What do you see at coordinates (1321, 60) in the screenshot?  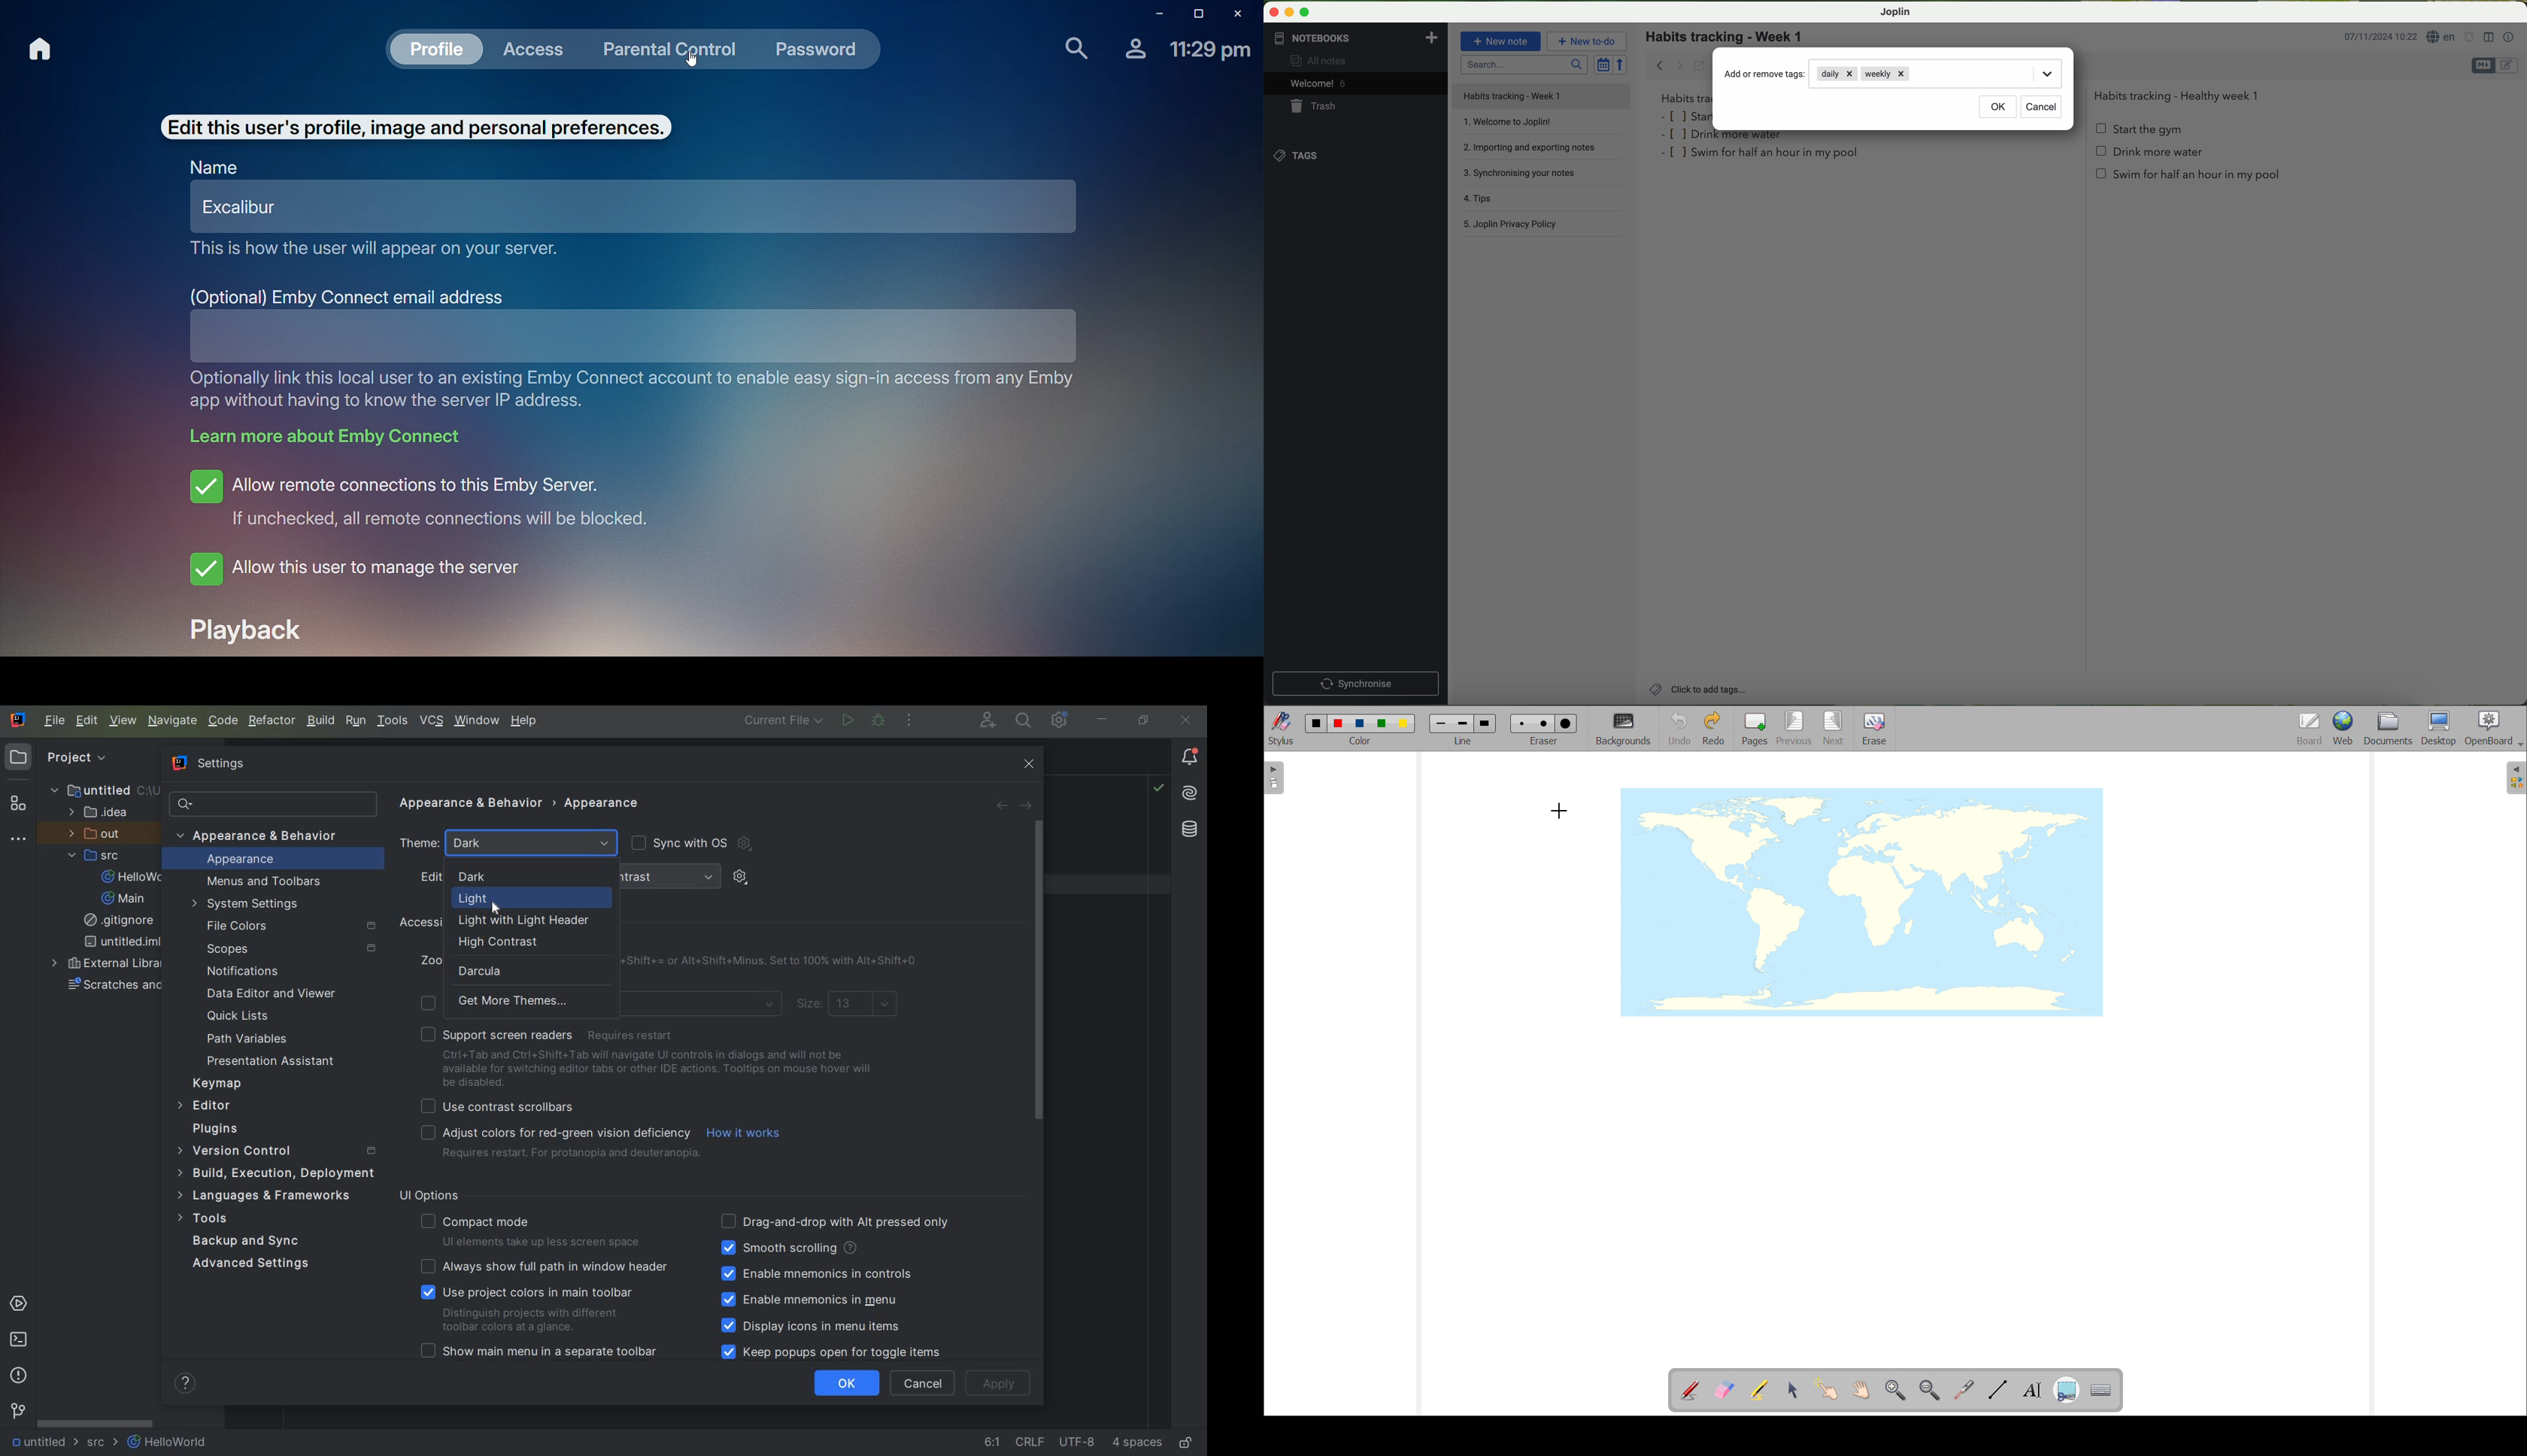 I see `all notes` at bounding box center [1321, 60].